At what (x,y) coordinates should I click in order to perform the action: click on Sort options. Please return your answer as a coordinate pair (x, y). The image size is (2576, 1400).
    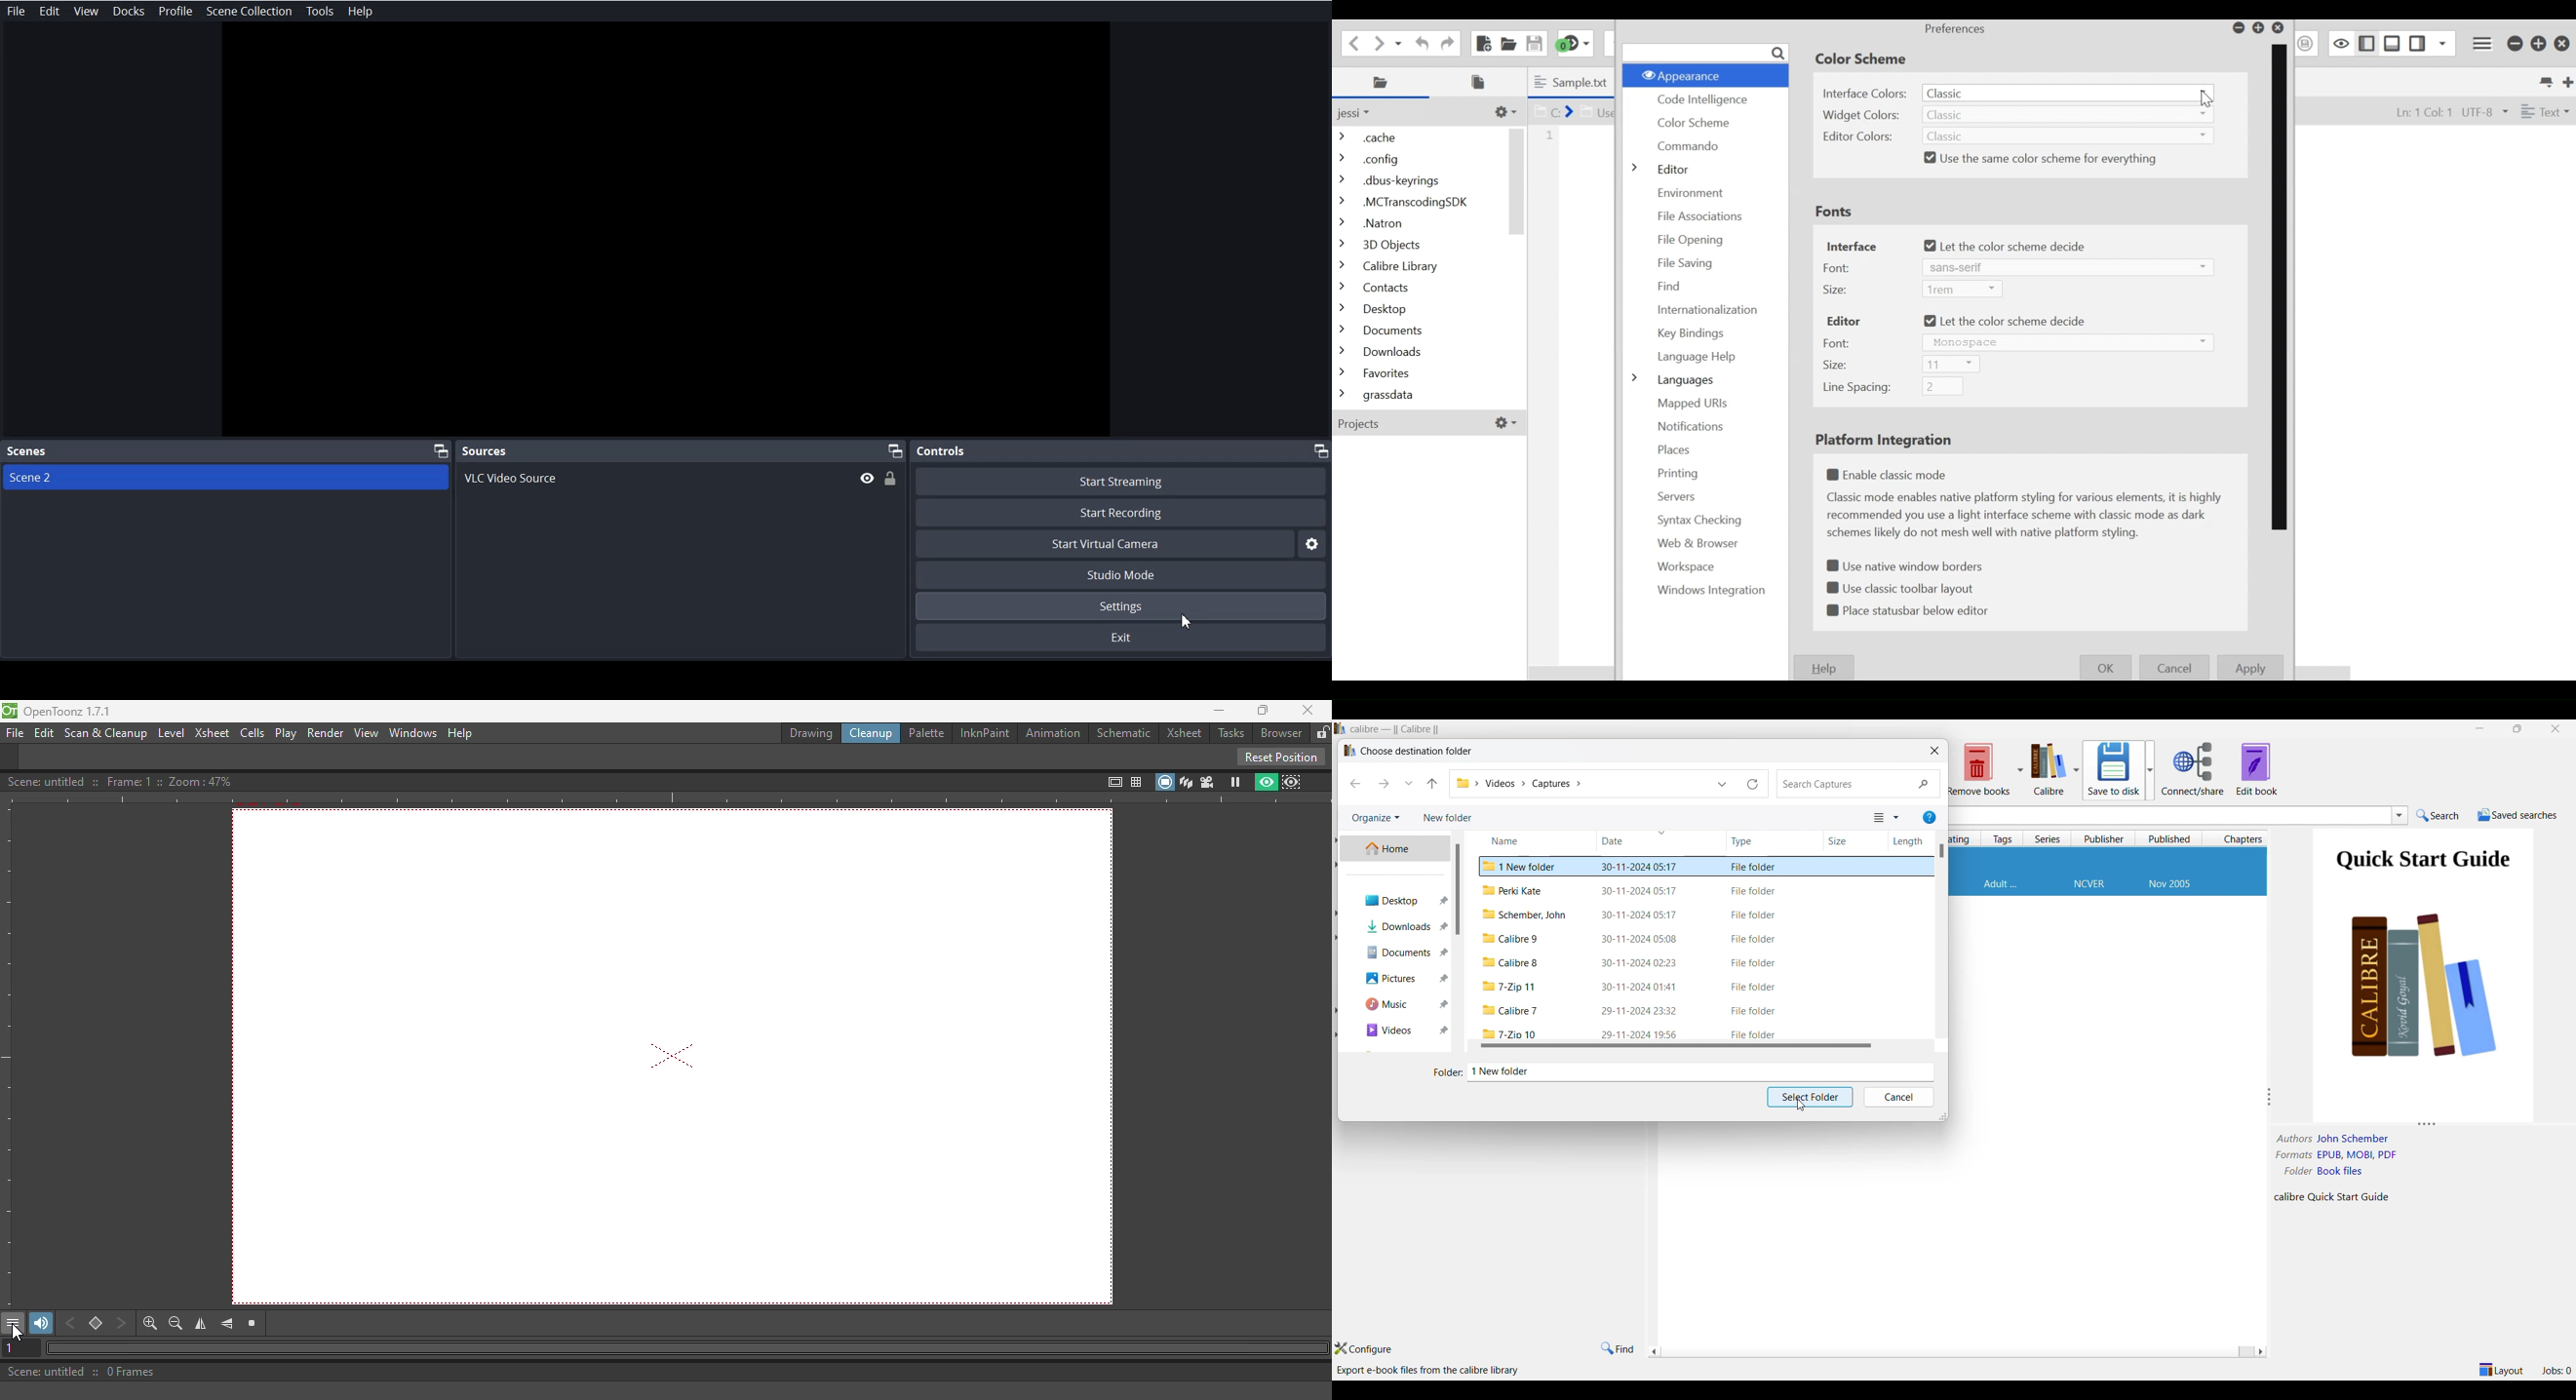
    Looking at the image, I should click on (1886, 818).